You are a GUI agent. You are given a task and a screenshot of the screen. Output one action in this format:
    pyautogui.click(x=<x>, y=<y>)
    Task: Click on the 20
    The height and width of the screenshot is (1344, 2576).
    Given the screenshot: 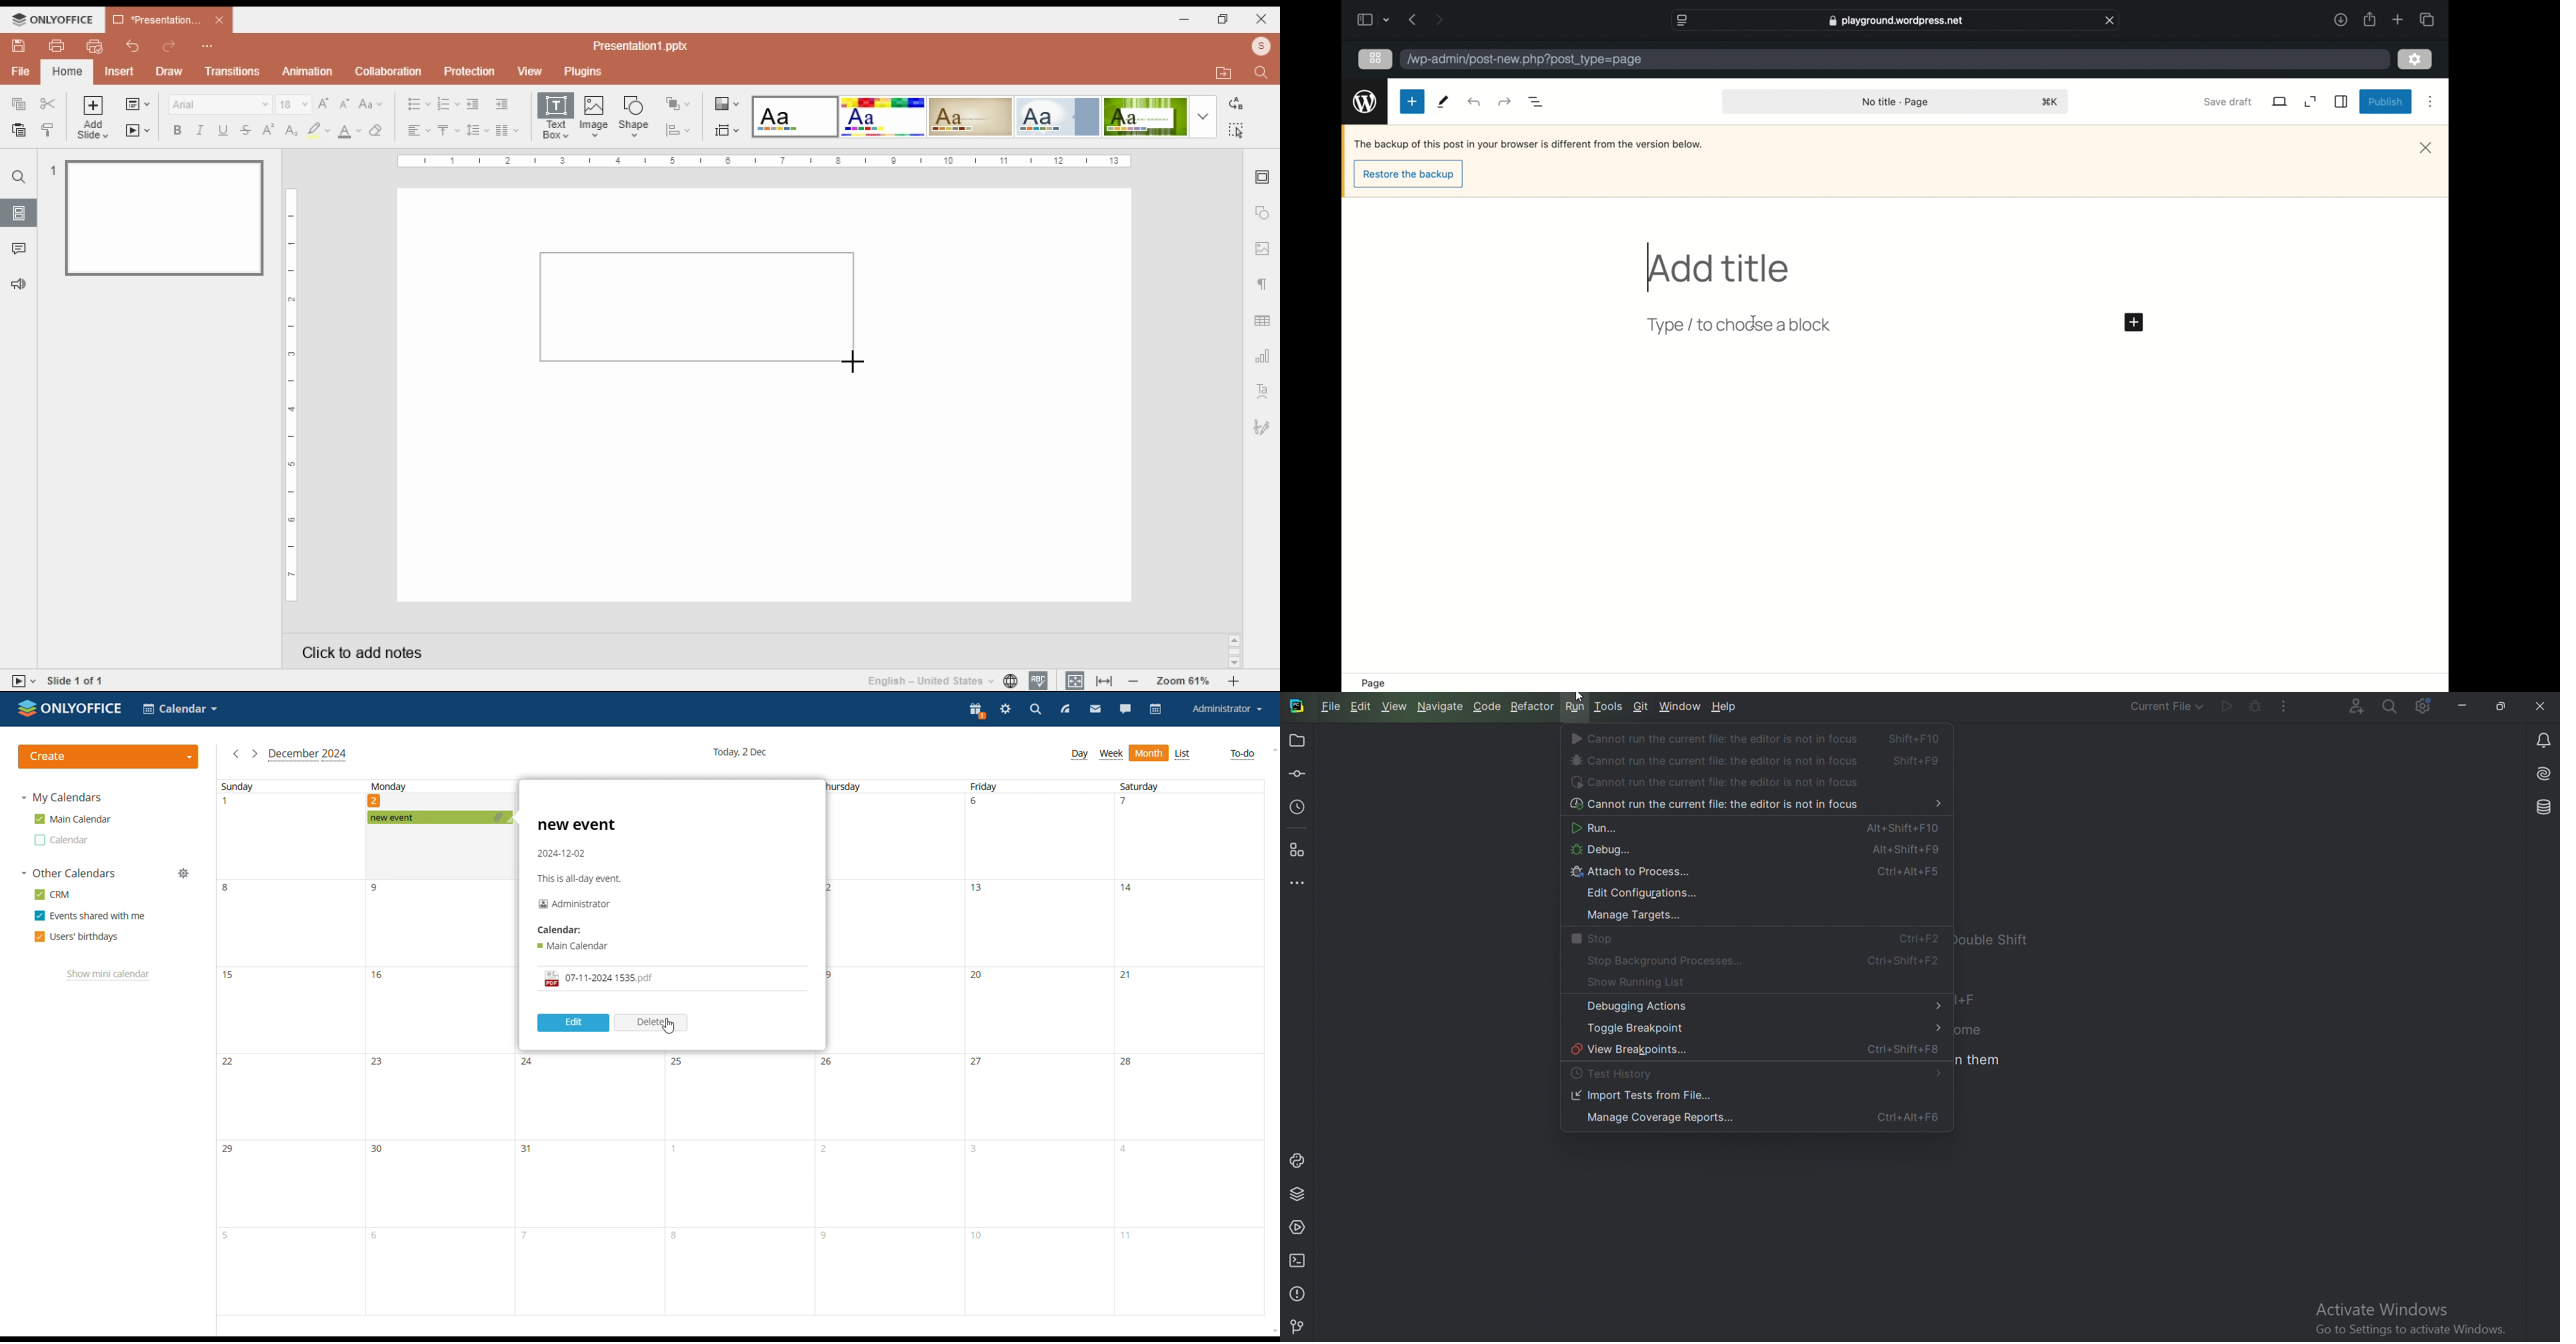 What is the action you would take?
    pyautogui.click(x=979, y=977)
    